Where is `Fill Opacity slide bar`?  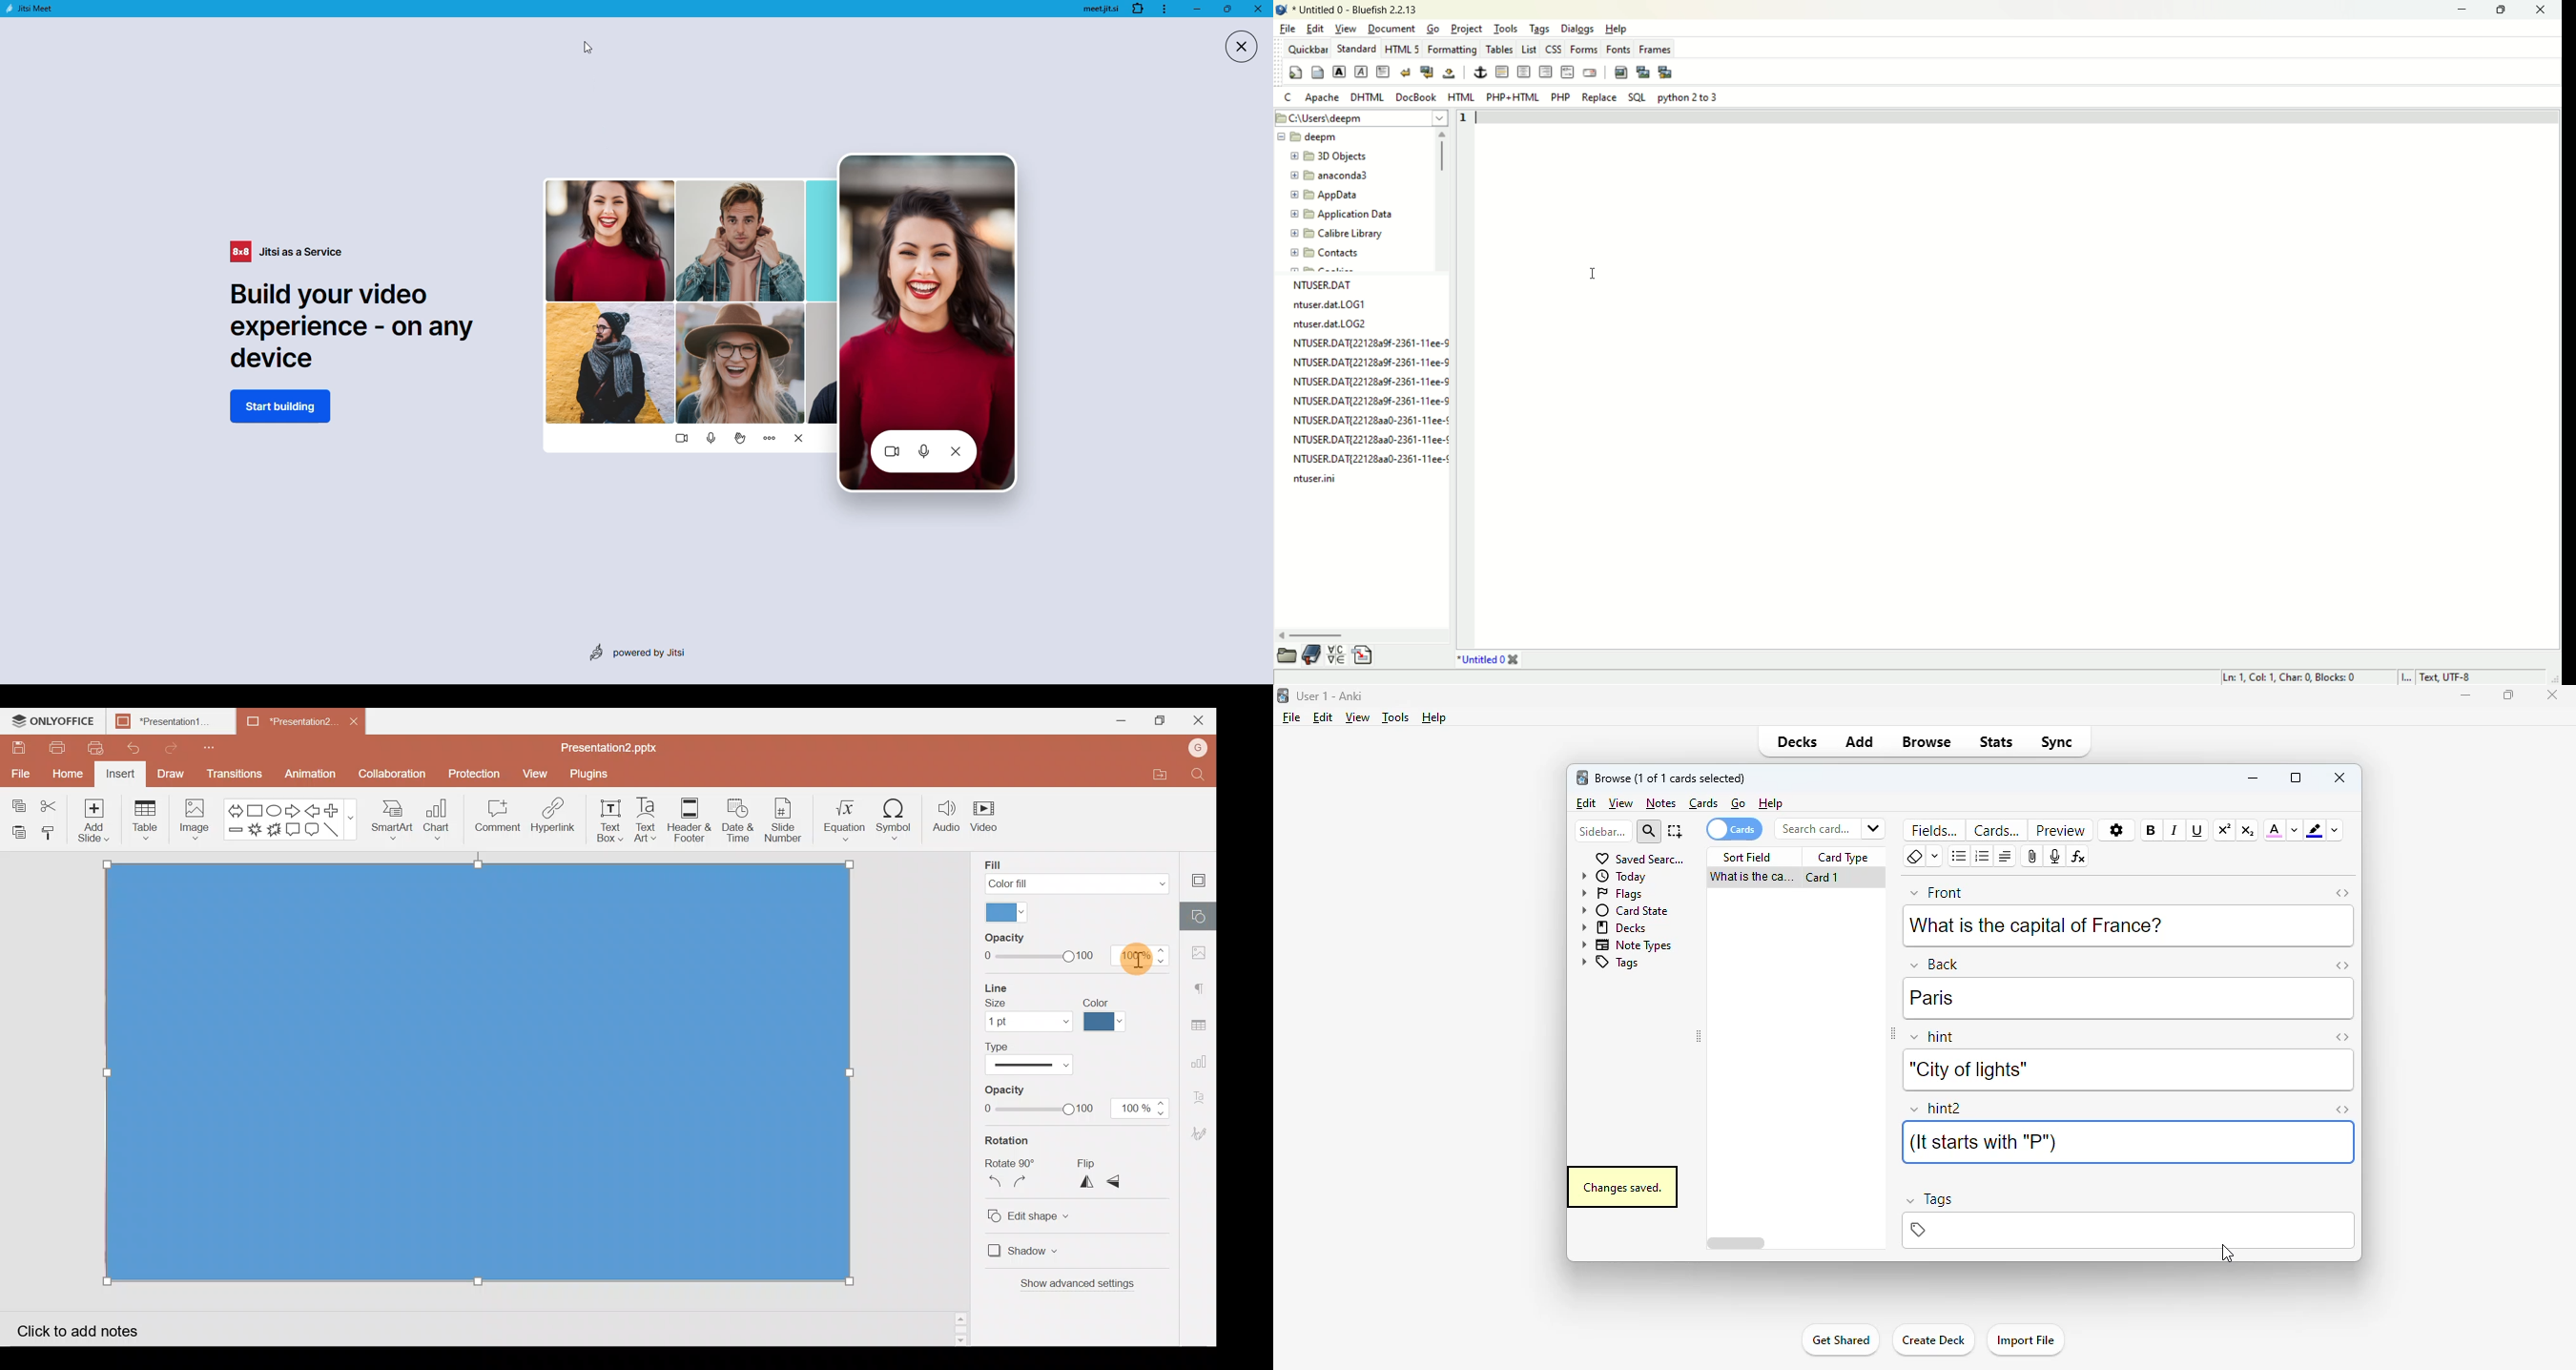
Fill Opacity slide bar is located at coordinates (1038, 948).